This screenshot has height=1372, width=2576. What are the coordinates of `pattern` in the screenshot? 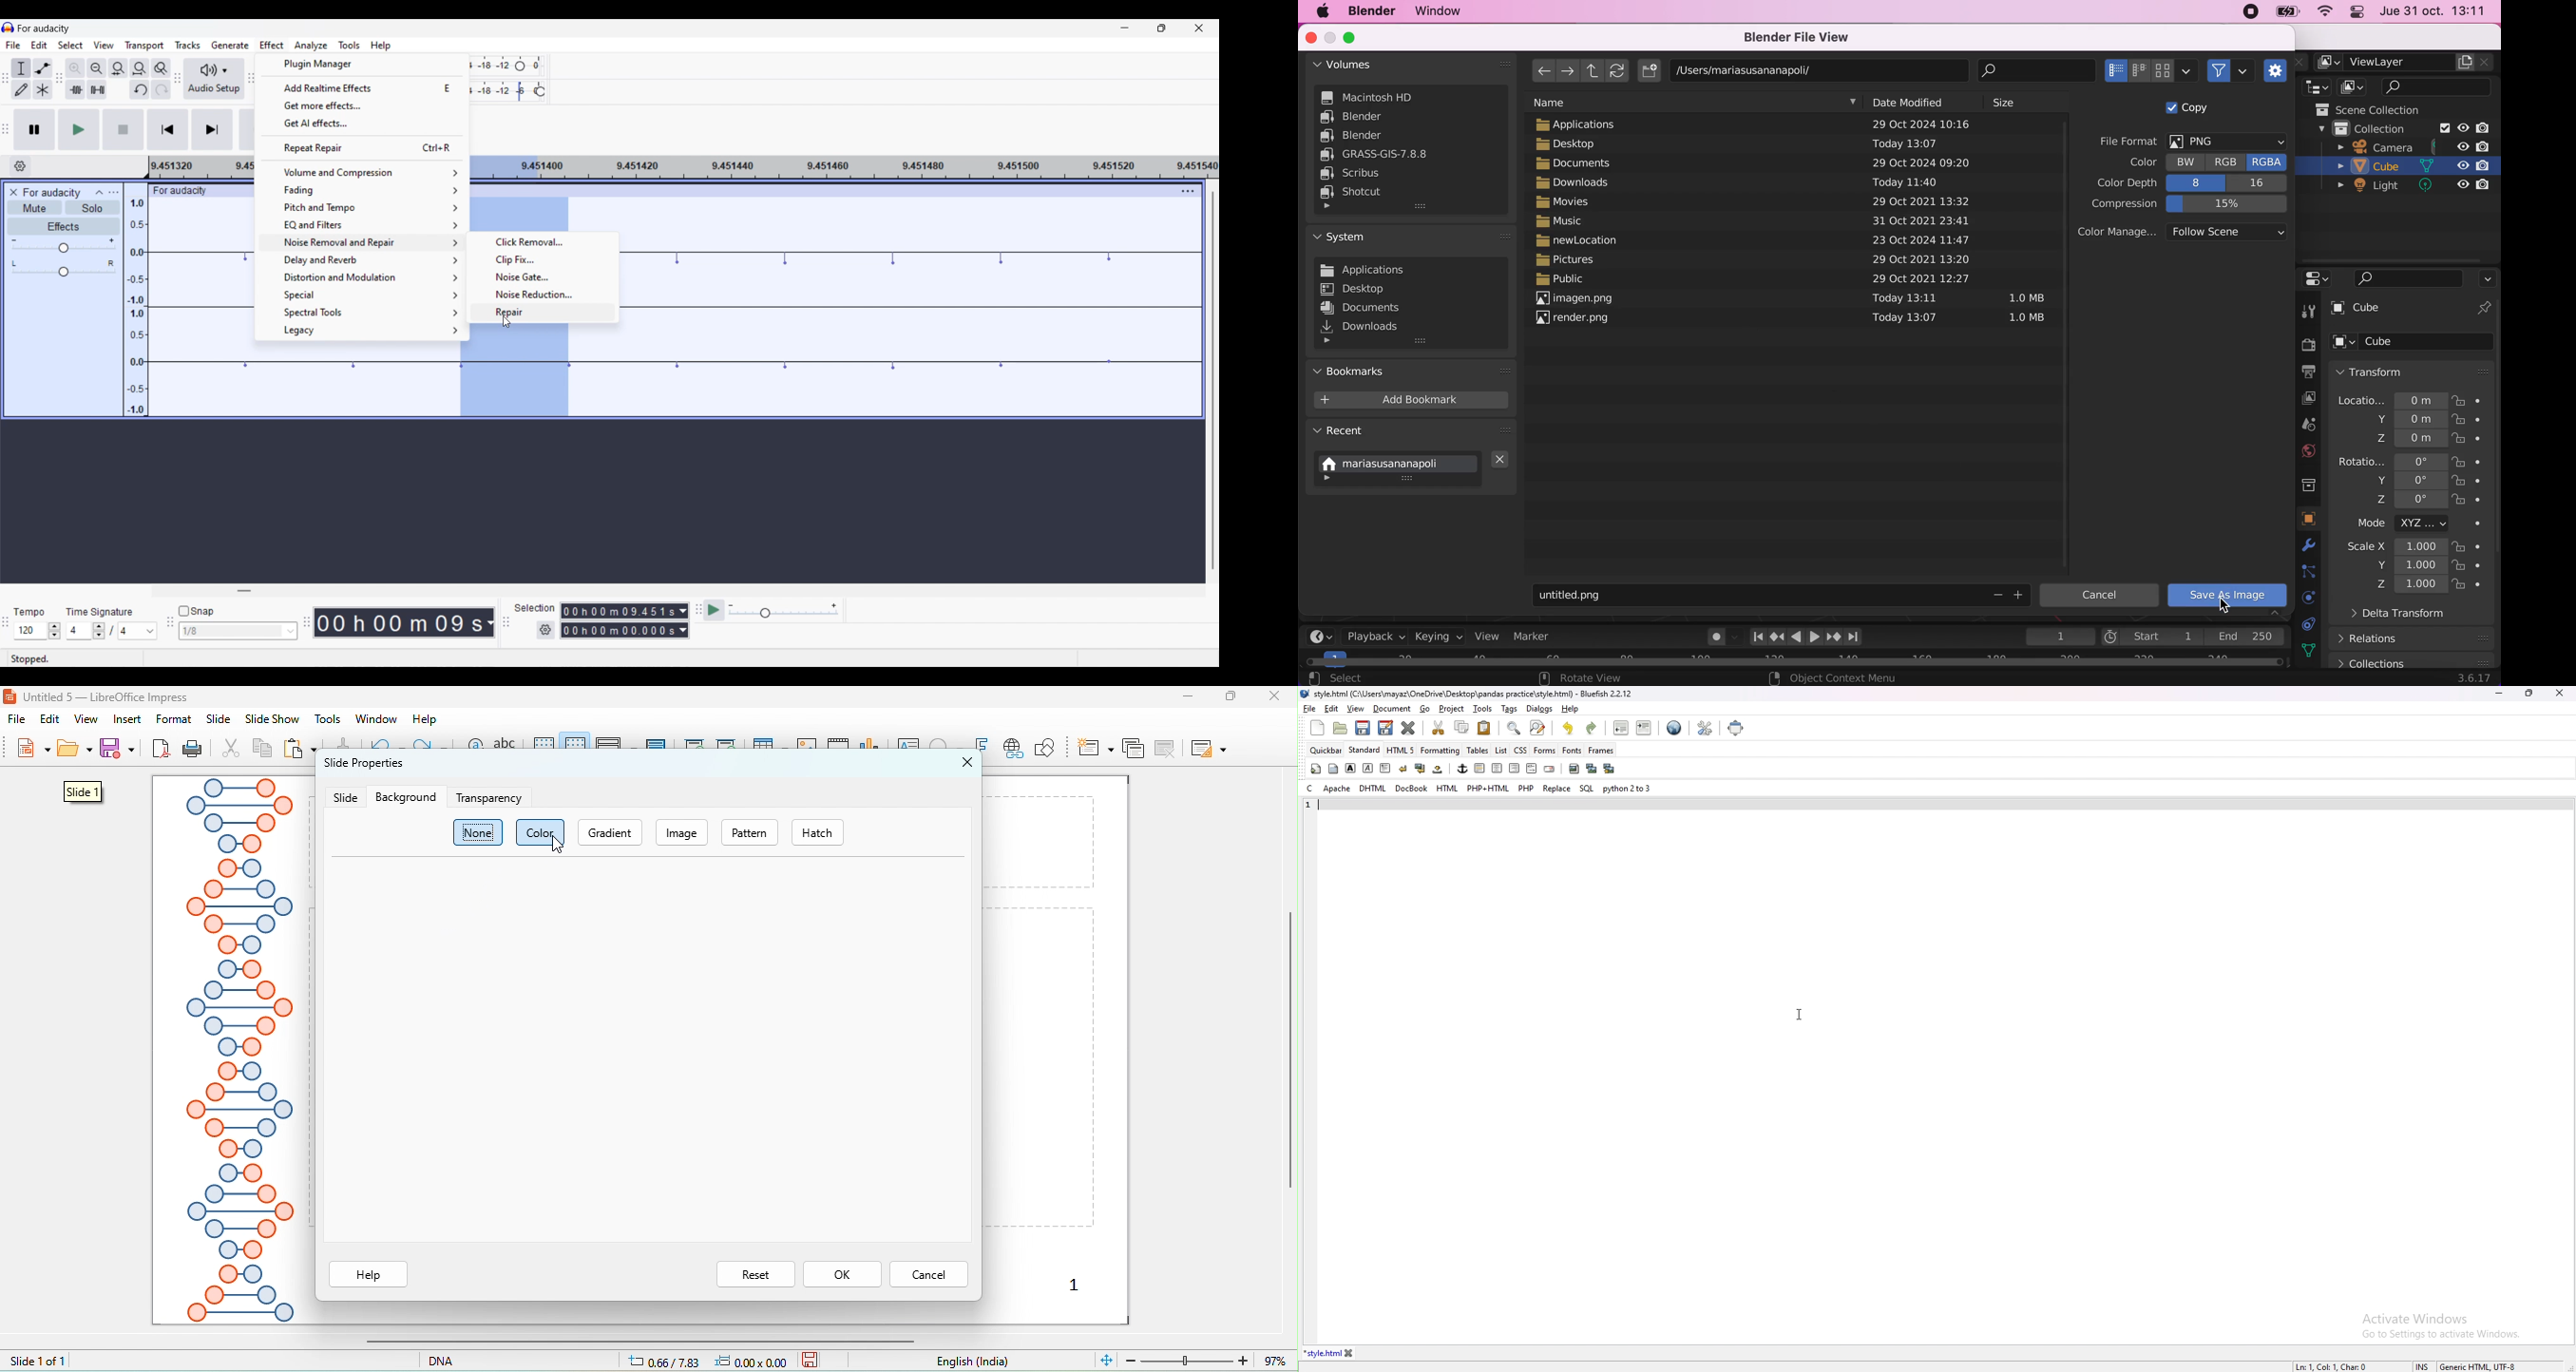 It's located at (750, 833).